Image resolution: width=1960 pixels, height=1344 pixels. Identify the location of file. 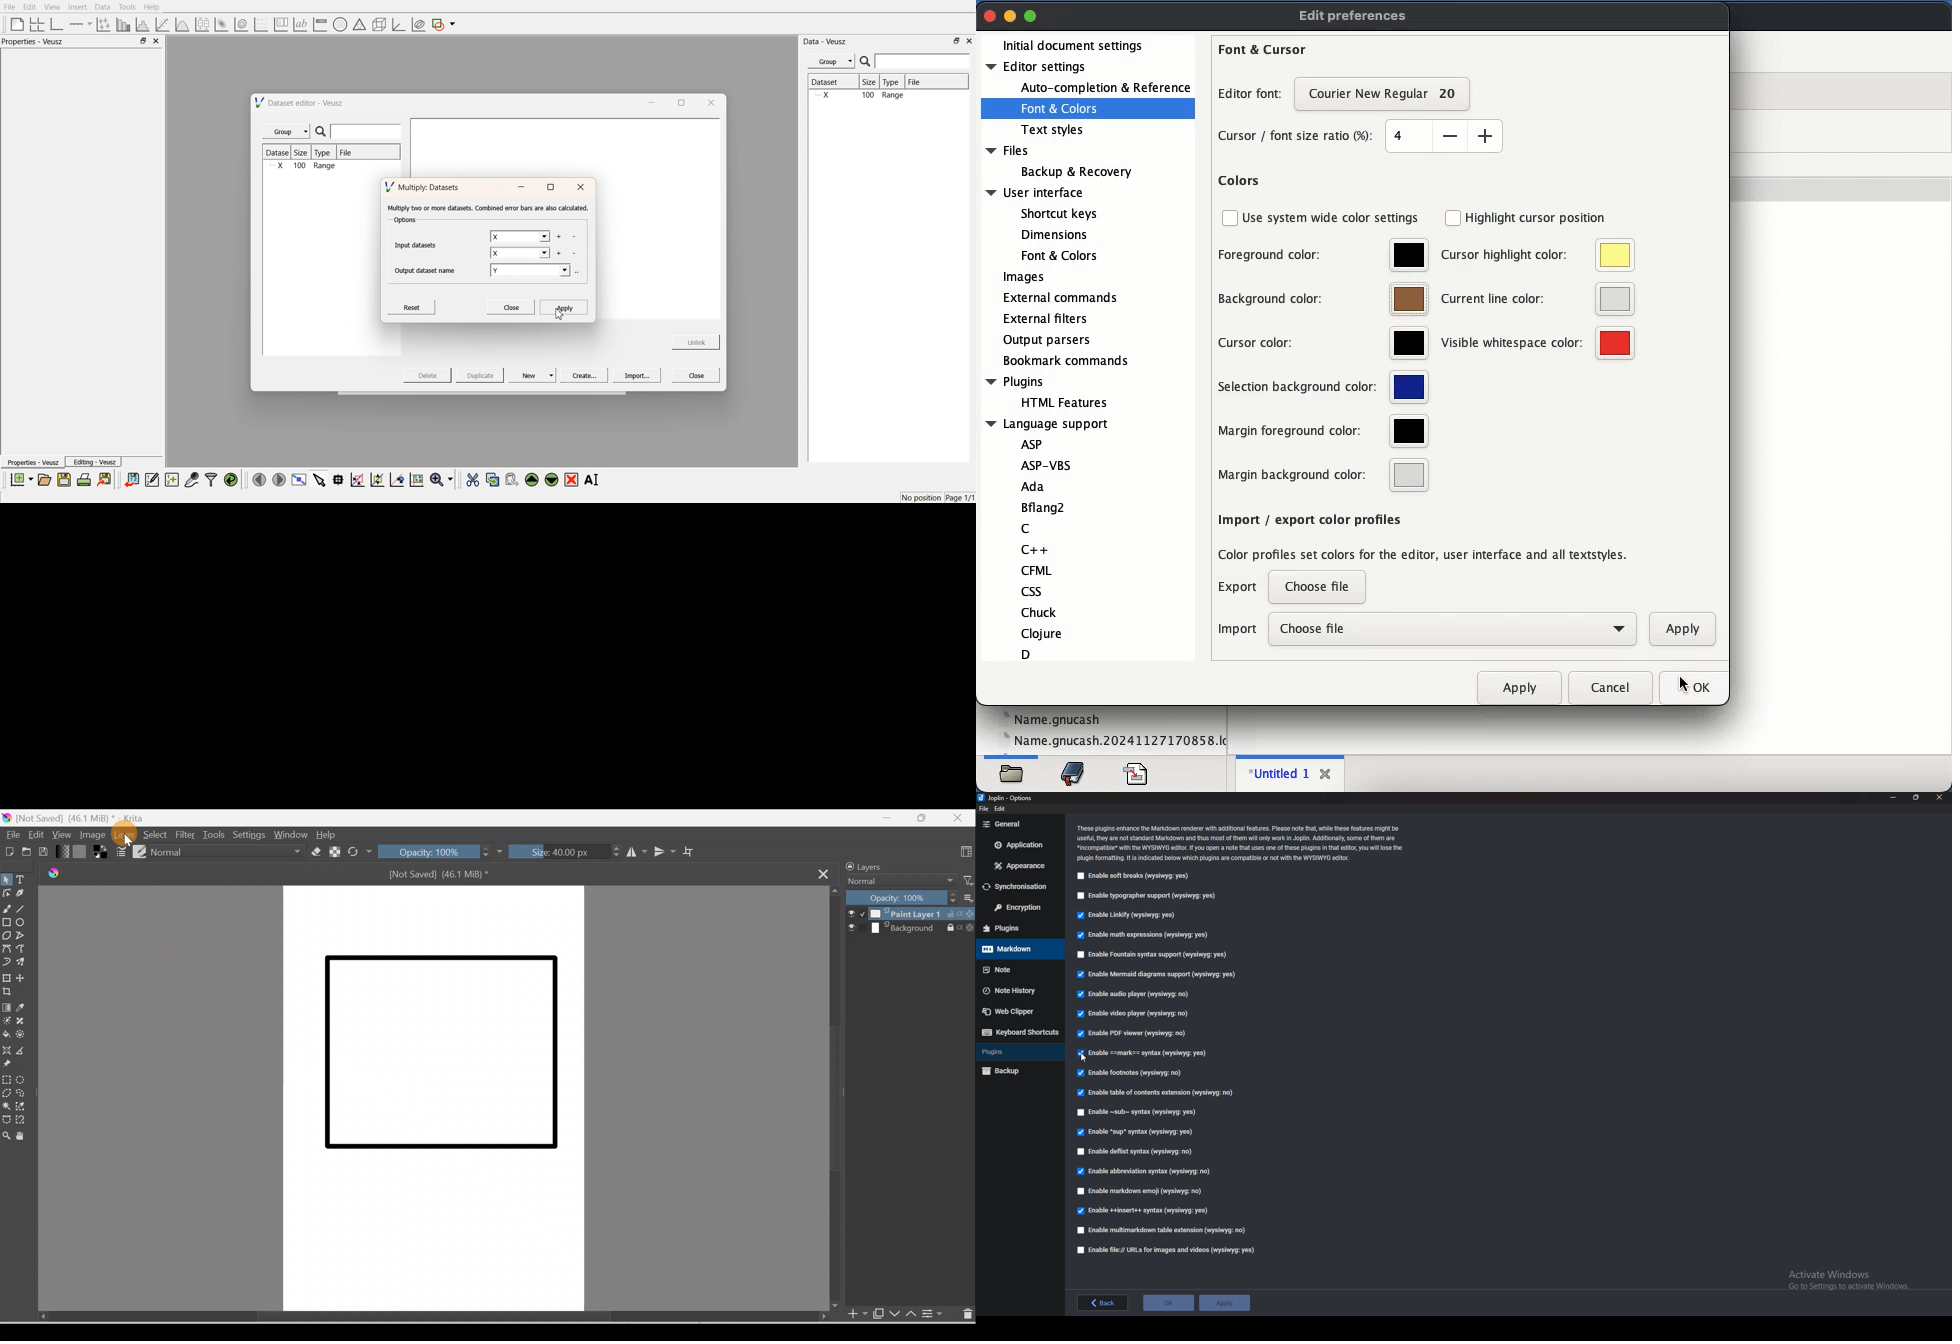
(1138, 772).